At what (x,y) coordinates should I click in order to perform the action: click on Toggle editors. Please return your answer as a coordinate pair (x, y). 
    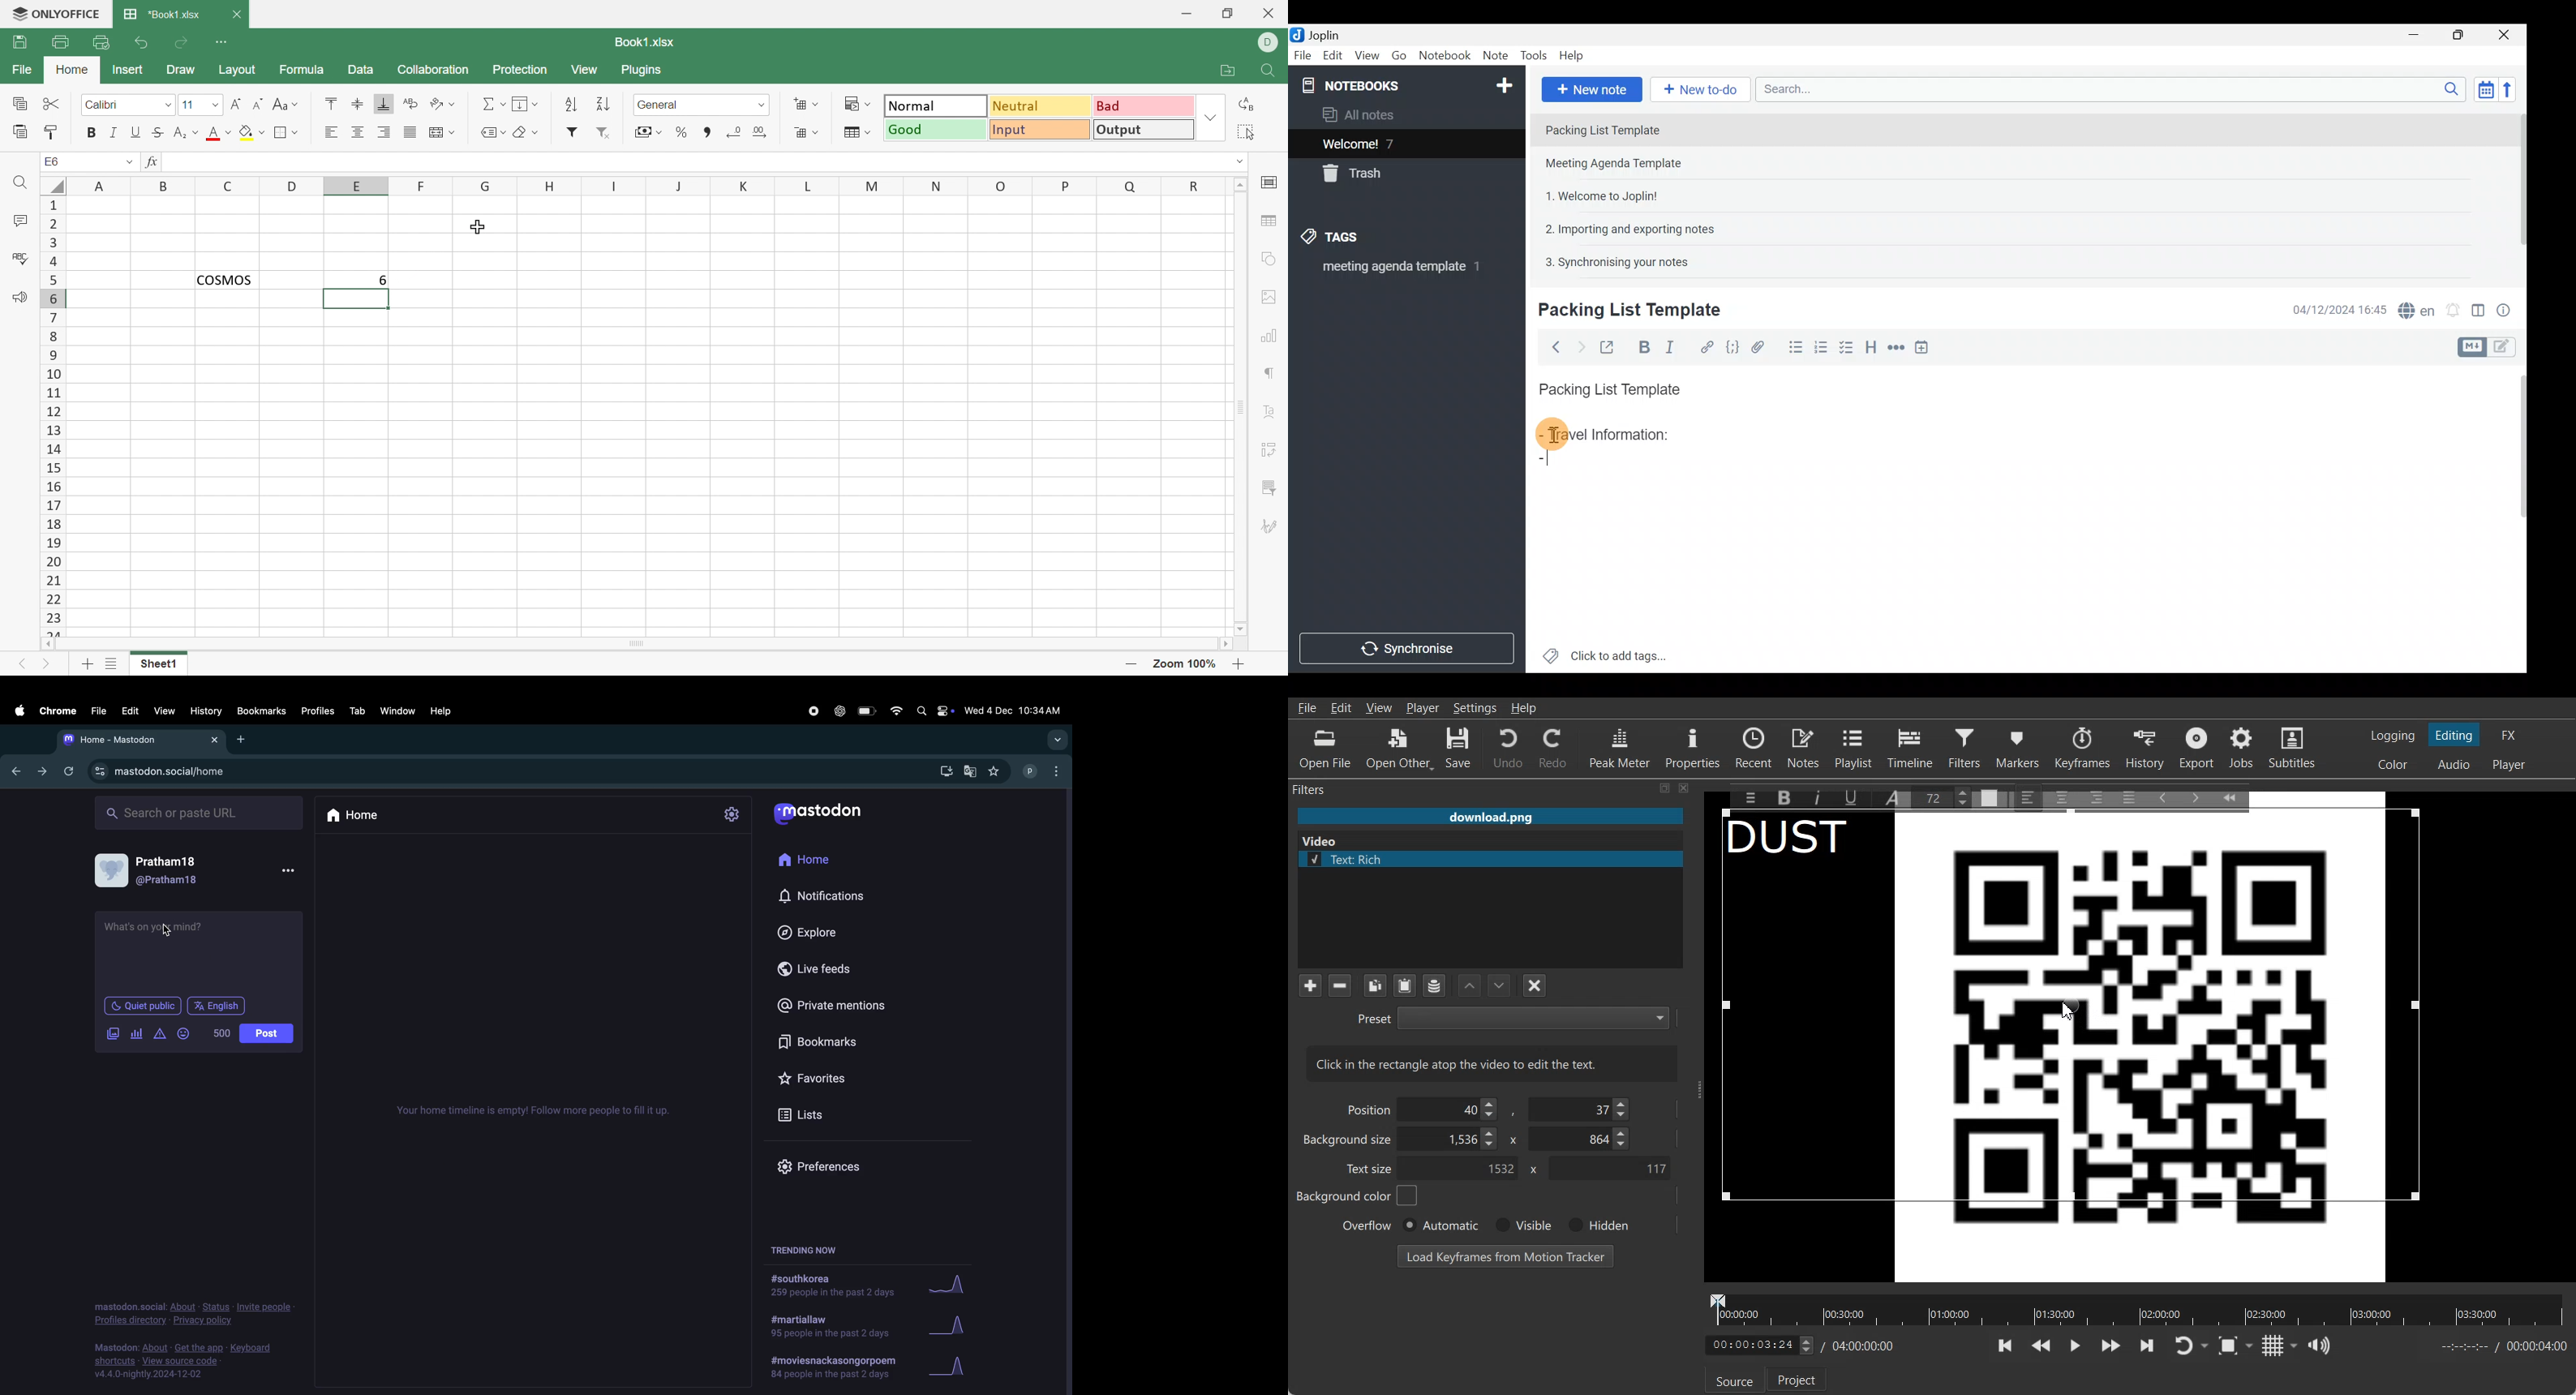
    Looking at the image, I should click on (2474, 346).